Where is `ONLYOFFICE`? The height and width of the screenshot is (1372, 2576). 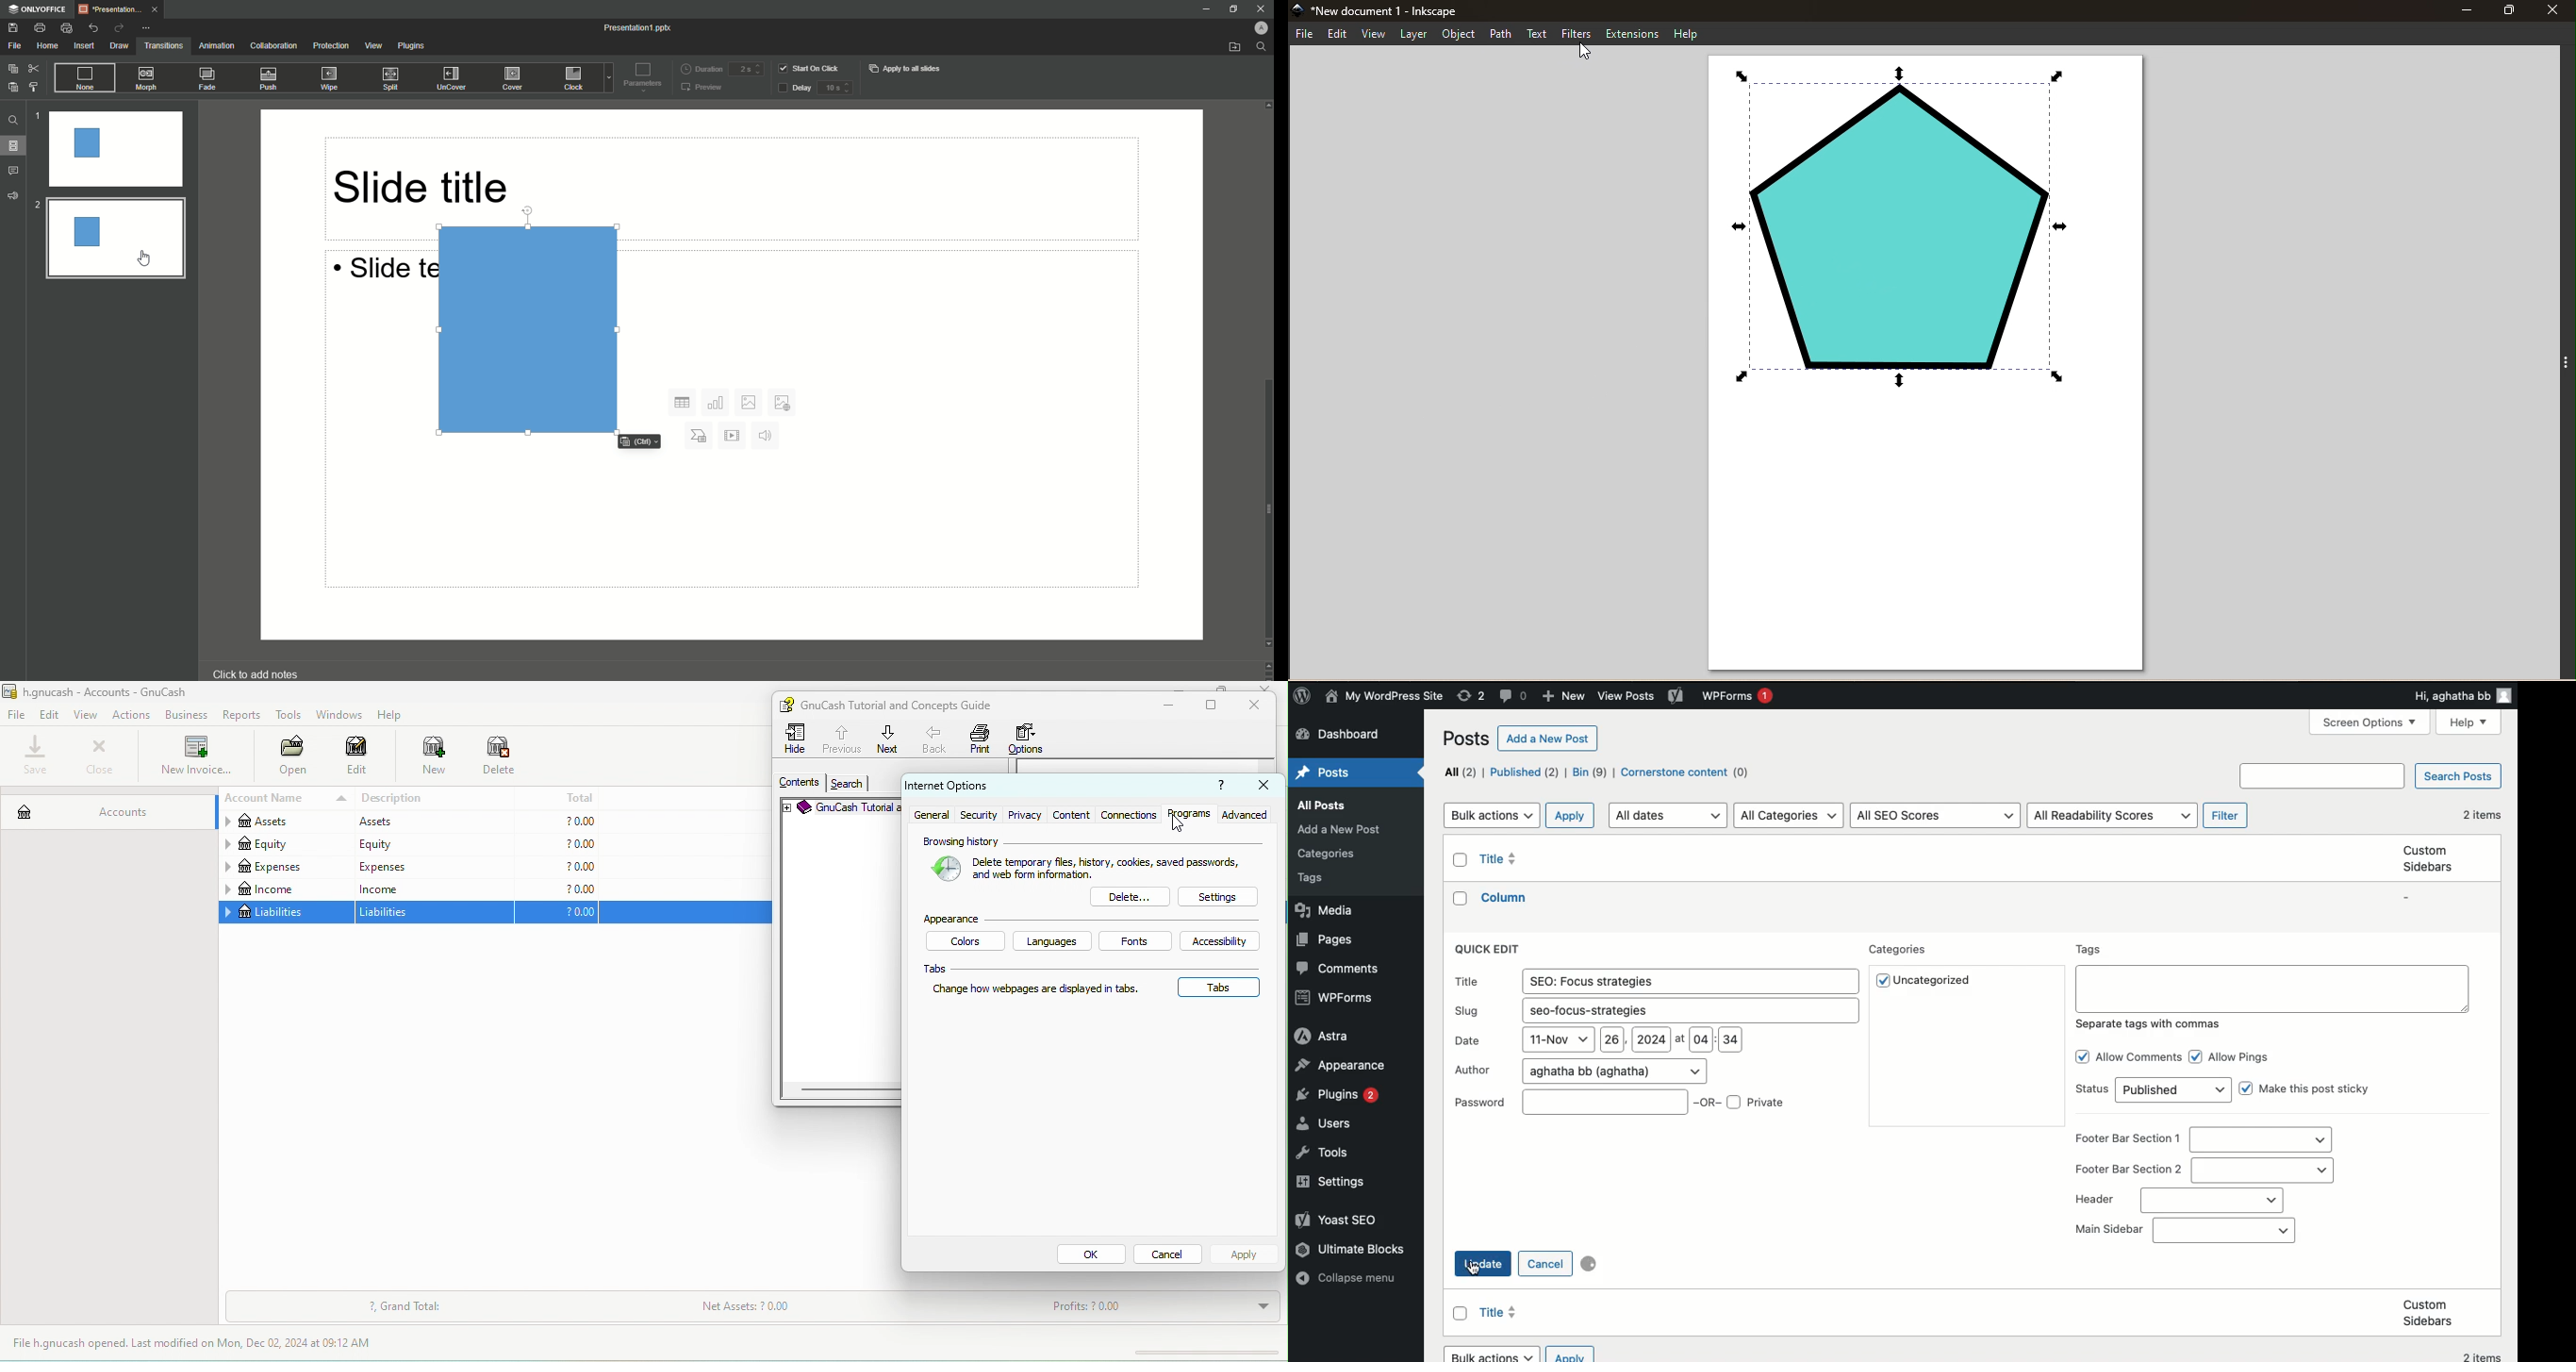
ONLYOFFICE is located at coordinates (38, 9).